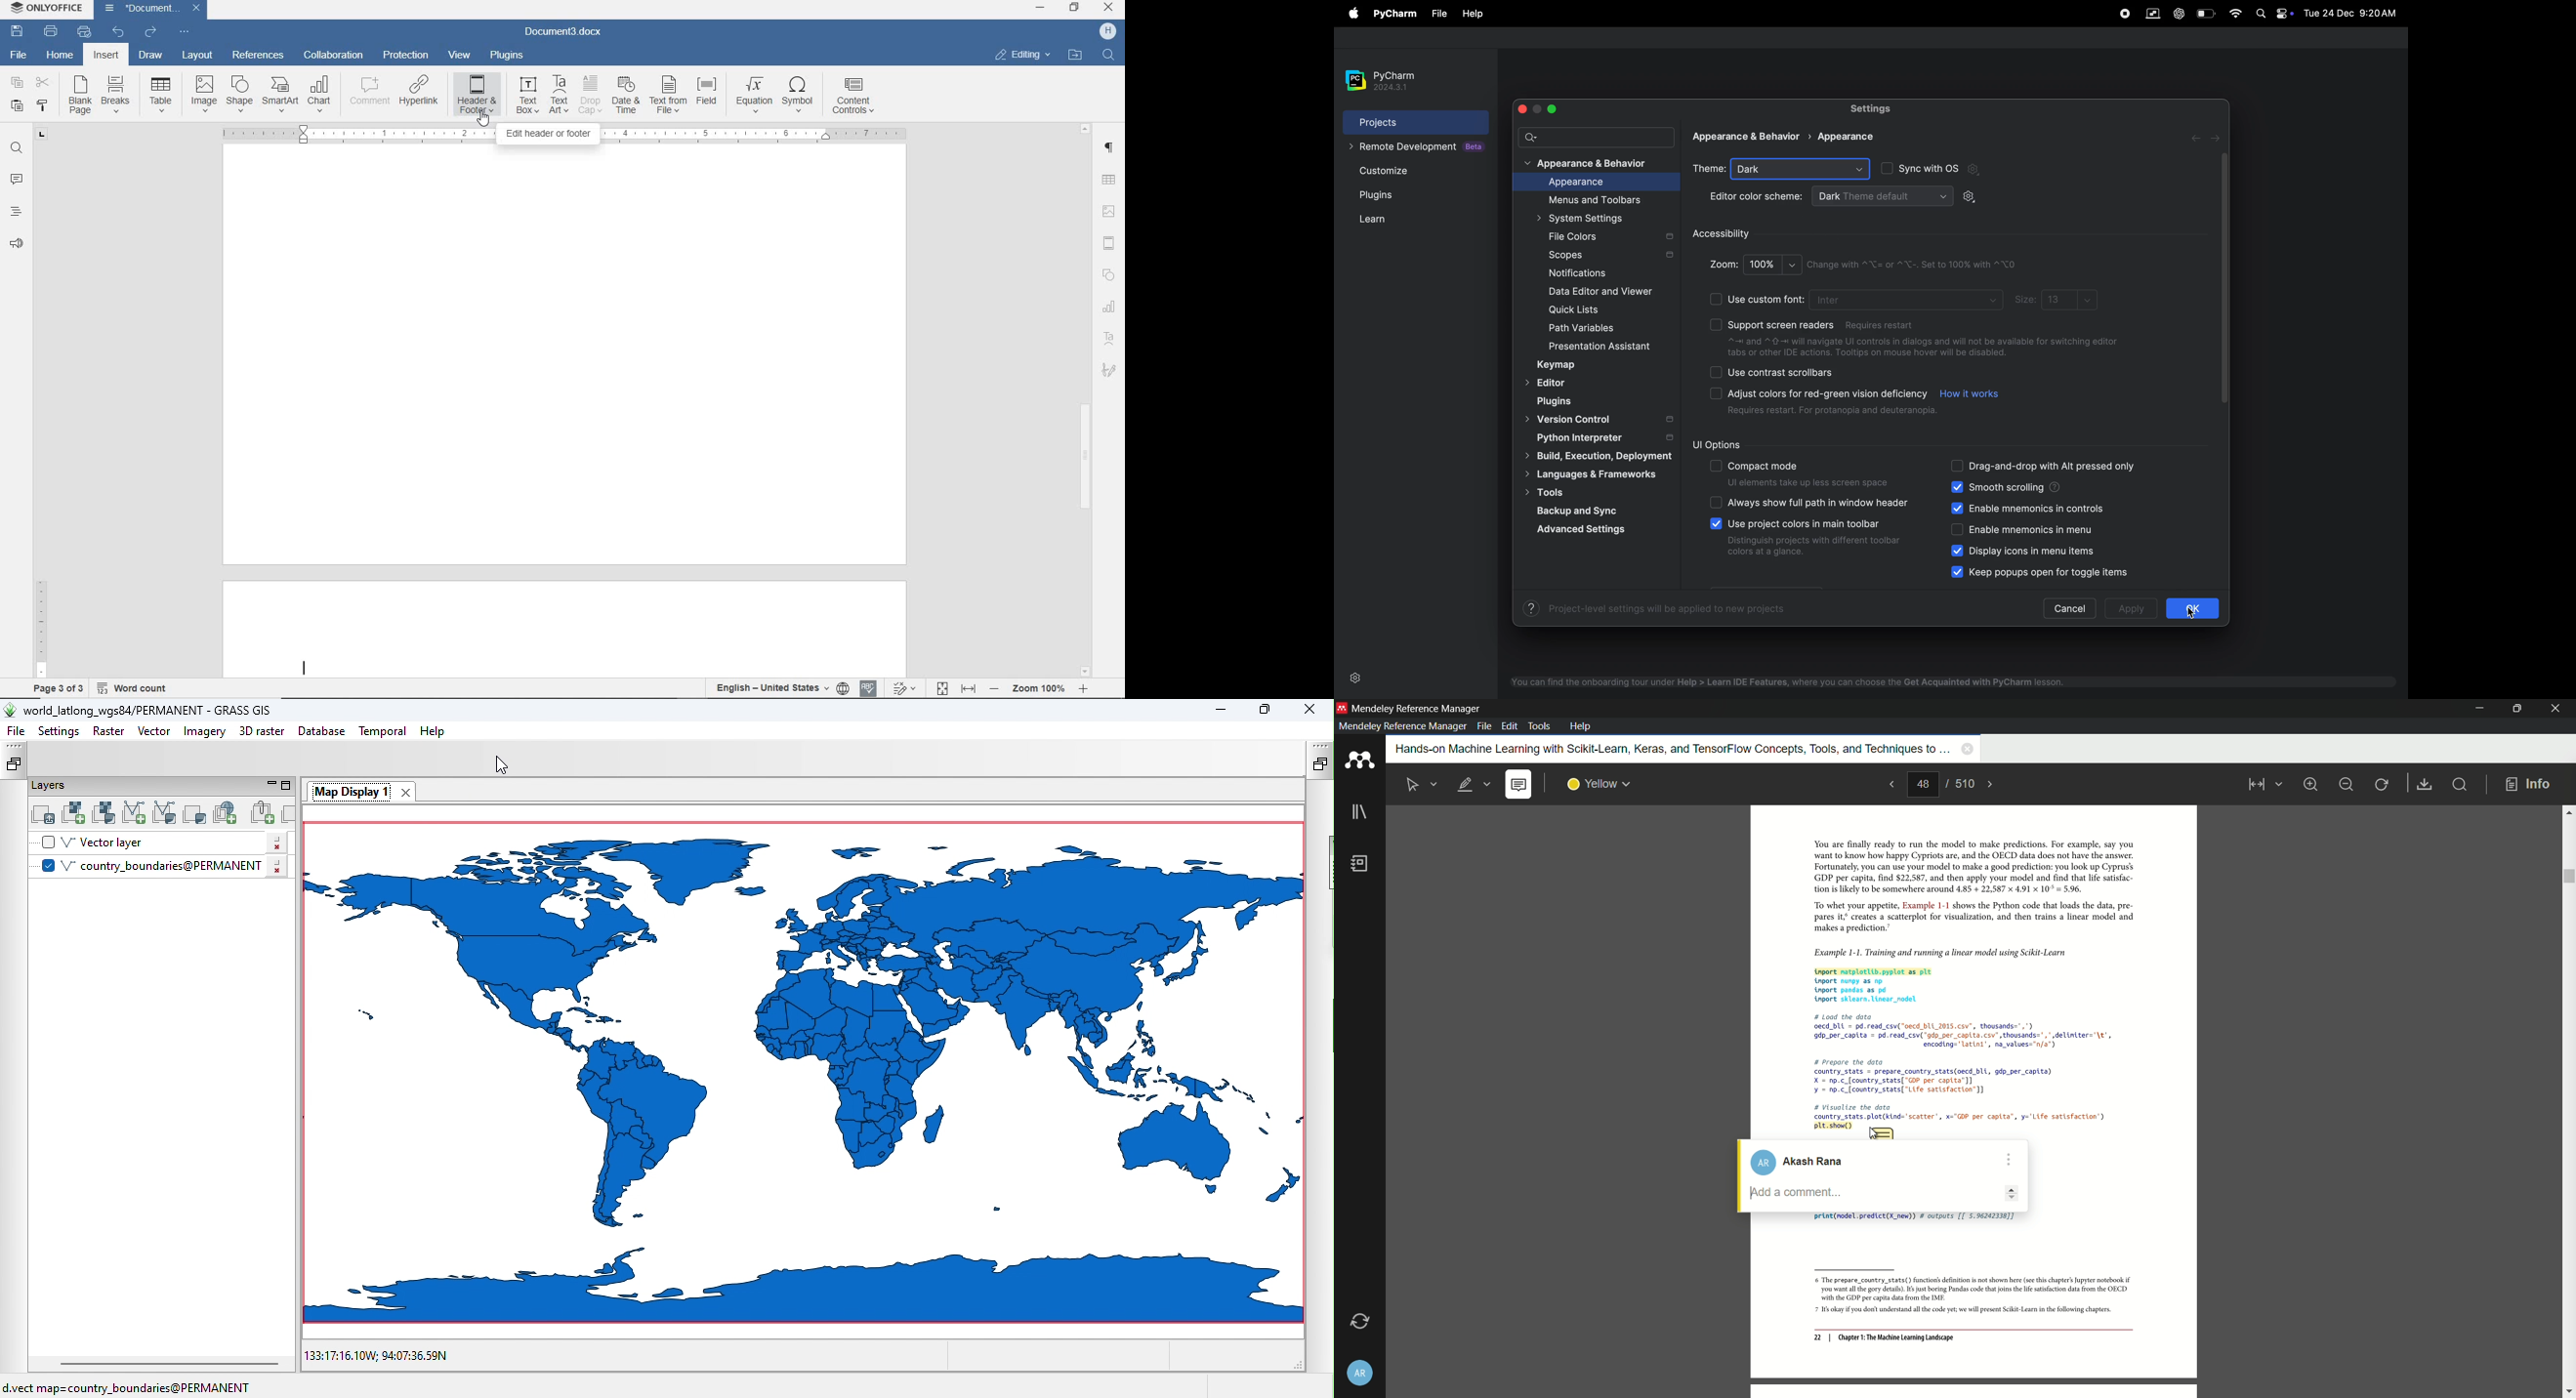 The height and width of the screenshot is (1400, 2576). Describe the element at coordinates (1923, 784) in the screenshot. I see `current page` at that location.